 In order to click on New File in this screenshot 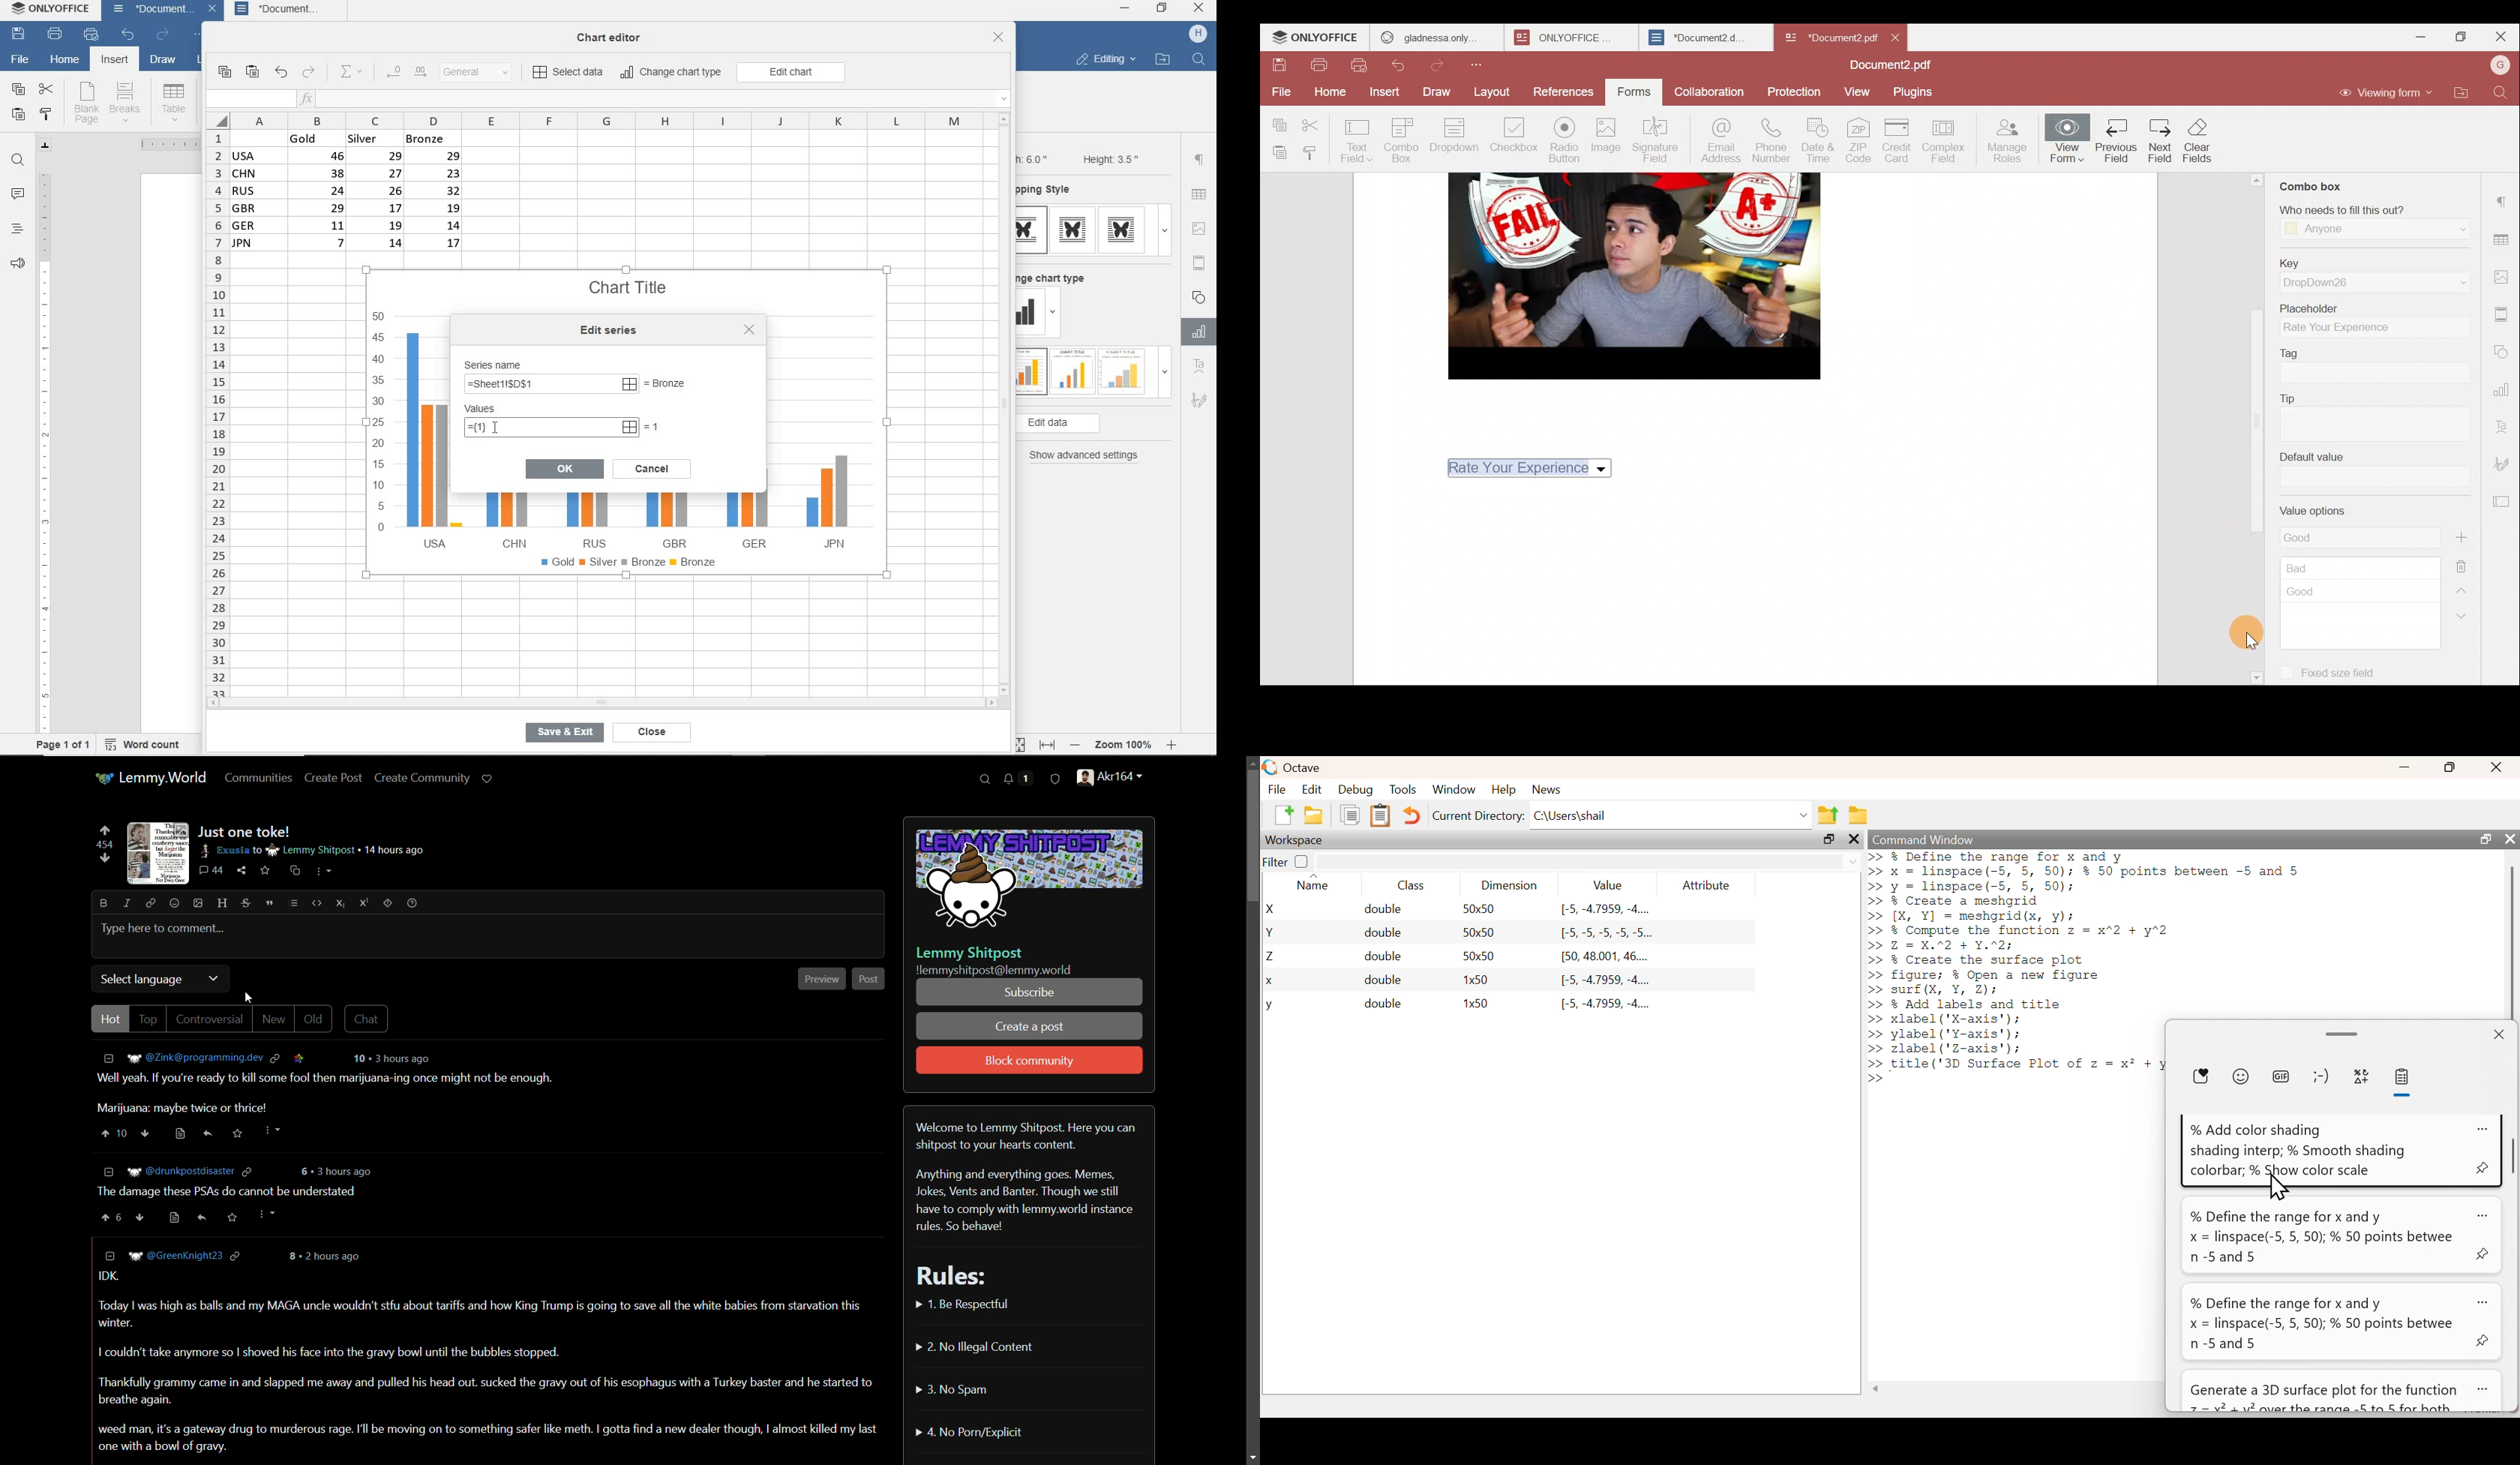, I will do `click(1283, 815)`.